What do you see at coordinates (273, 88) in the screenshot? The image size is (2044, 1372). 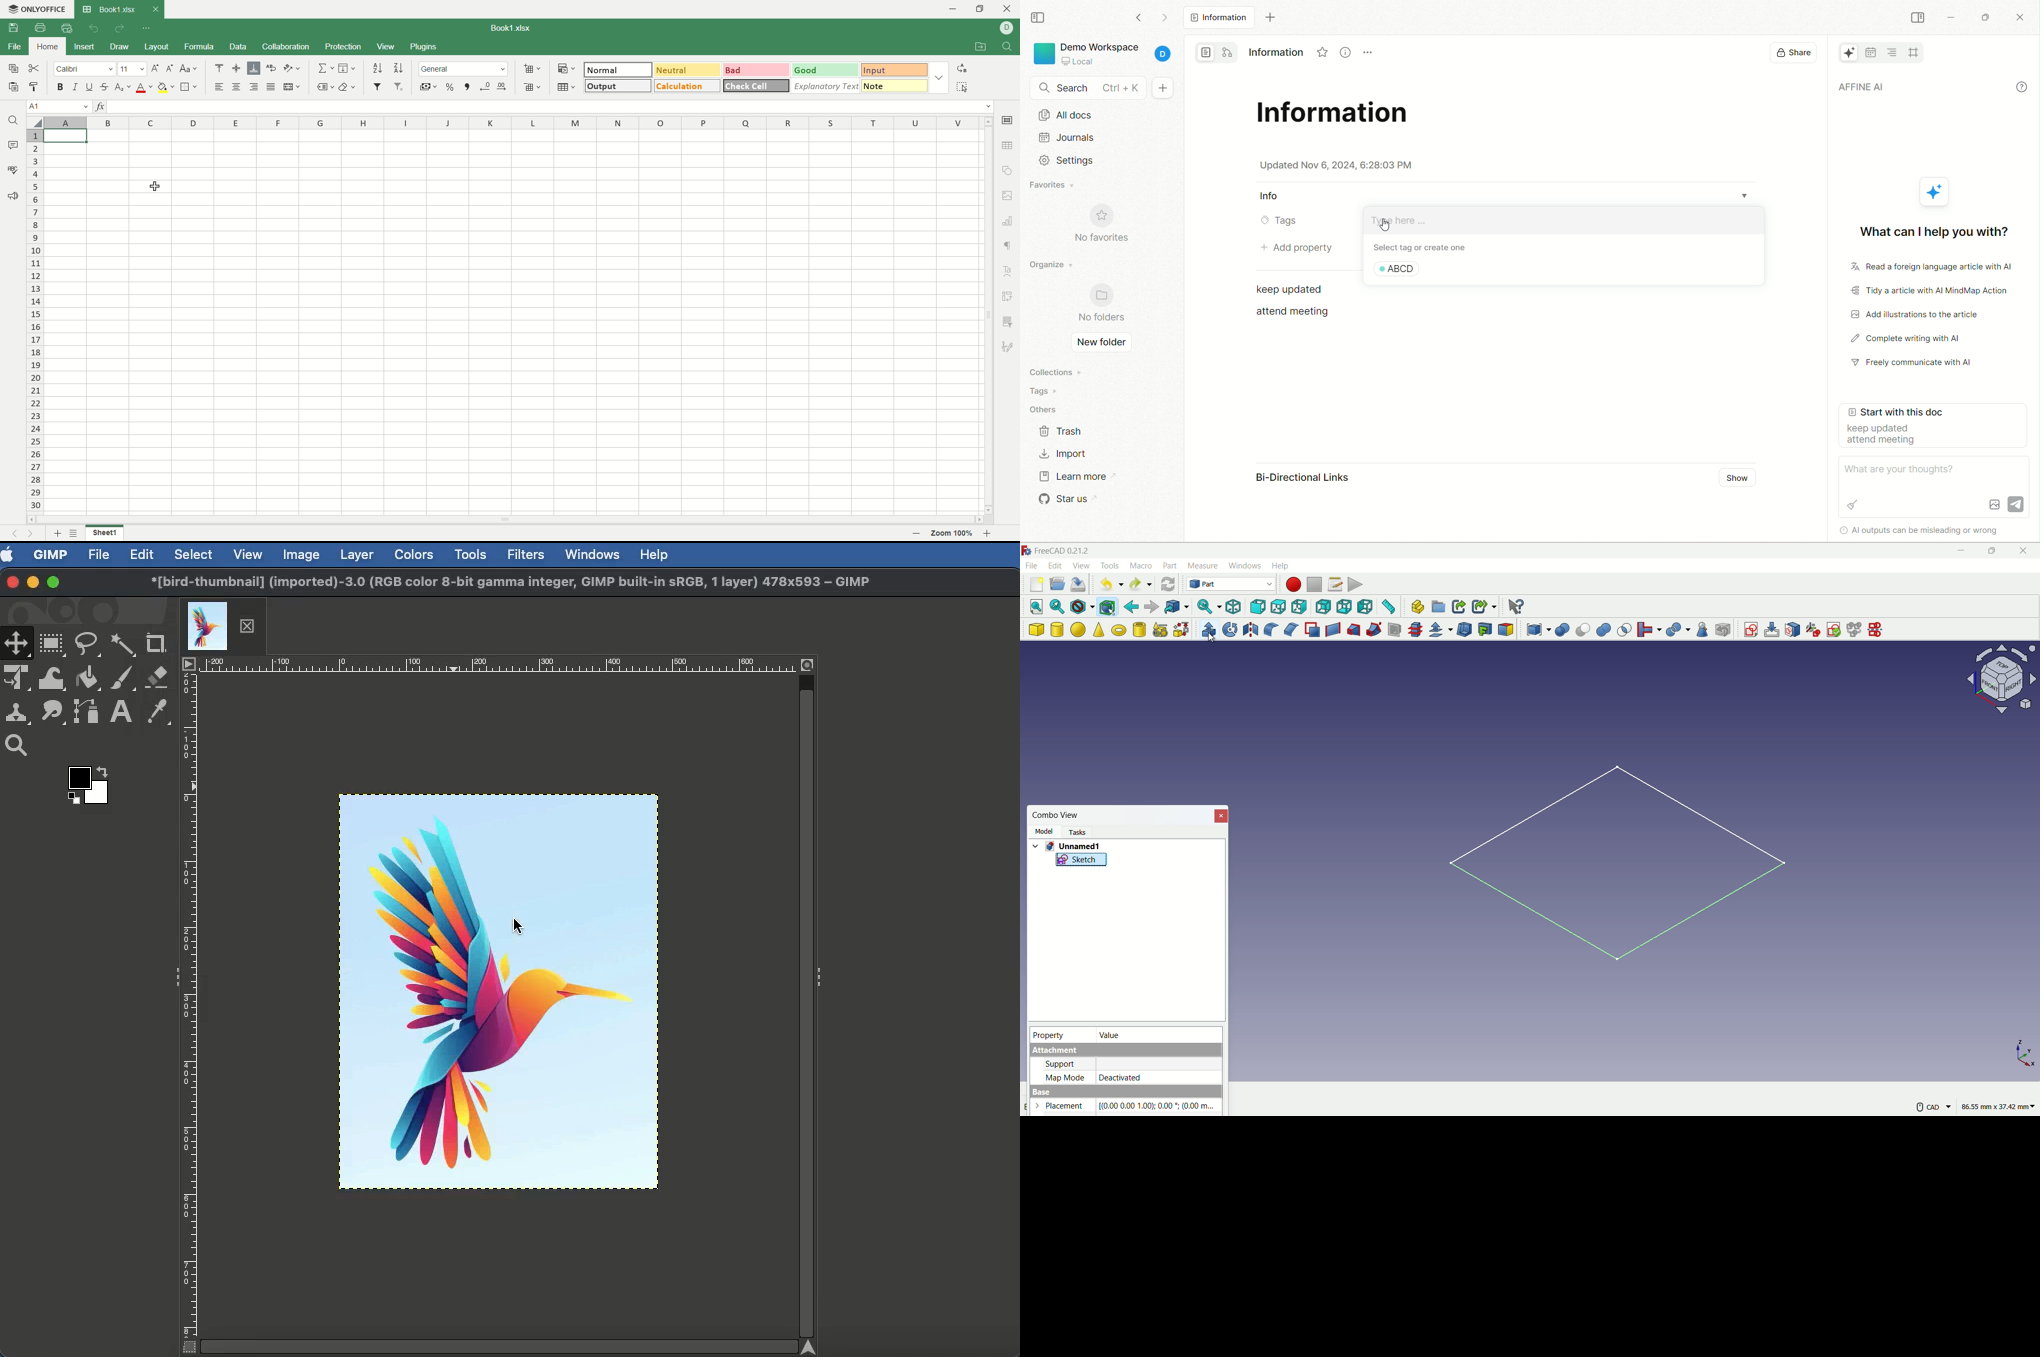 I see `justified` at bounding box center [273, 88].